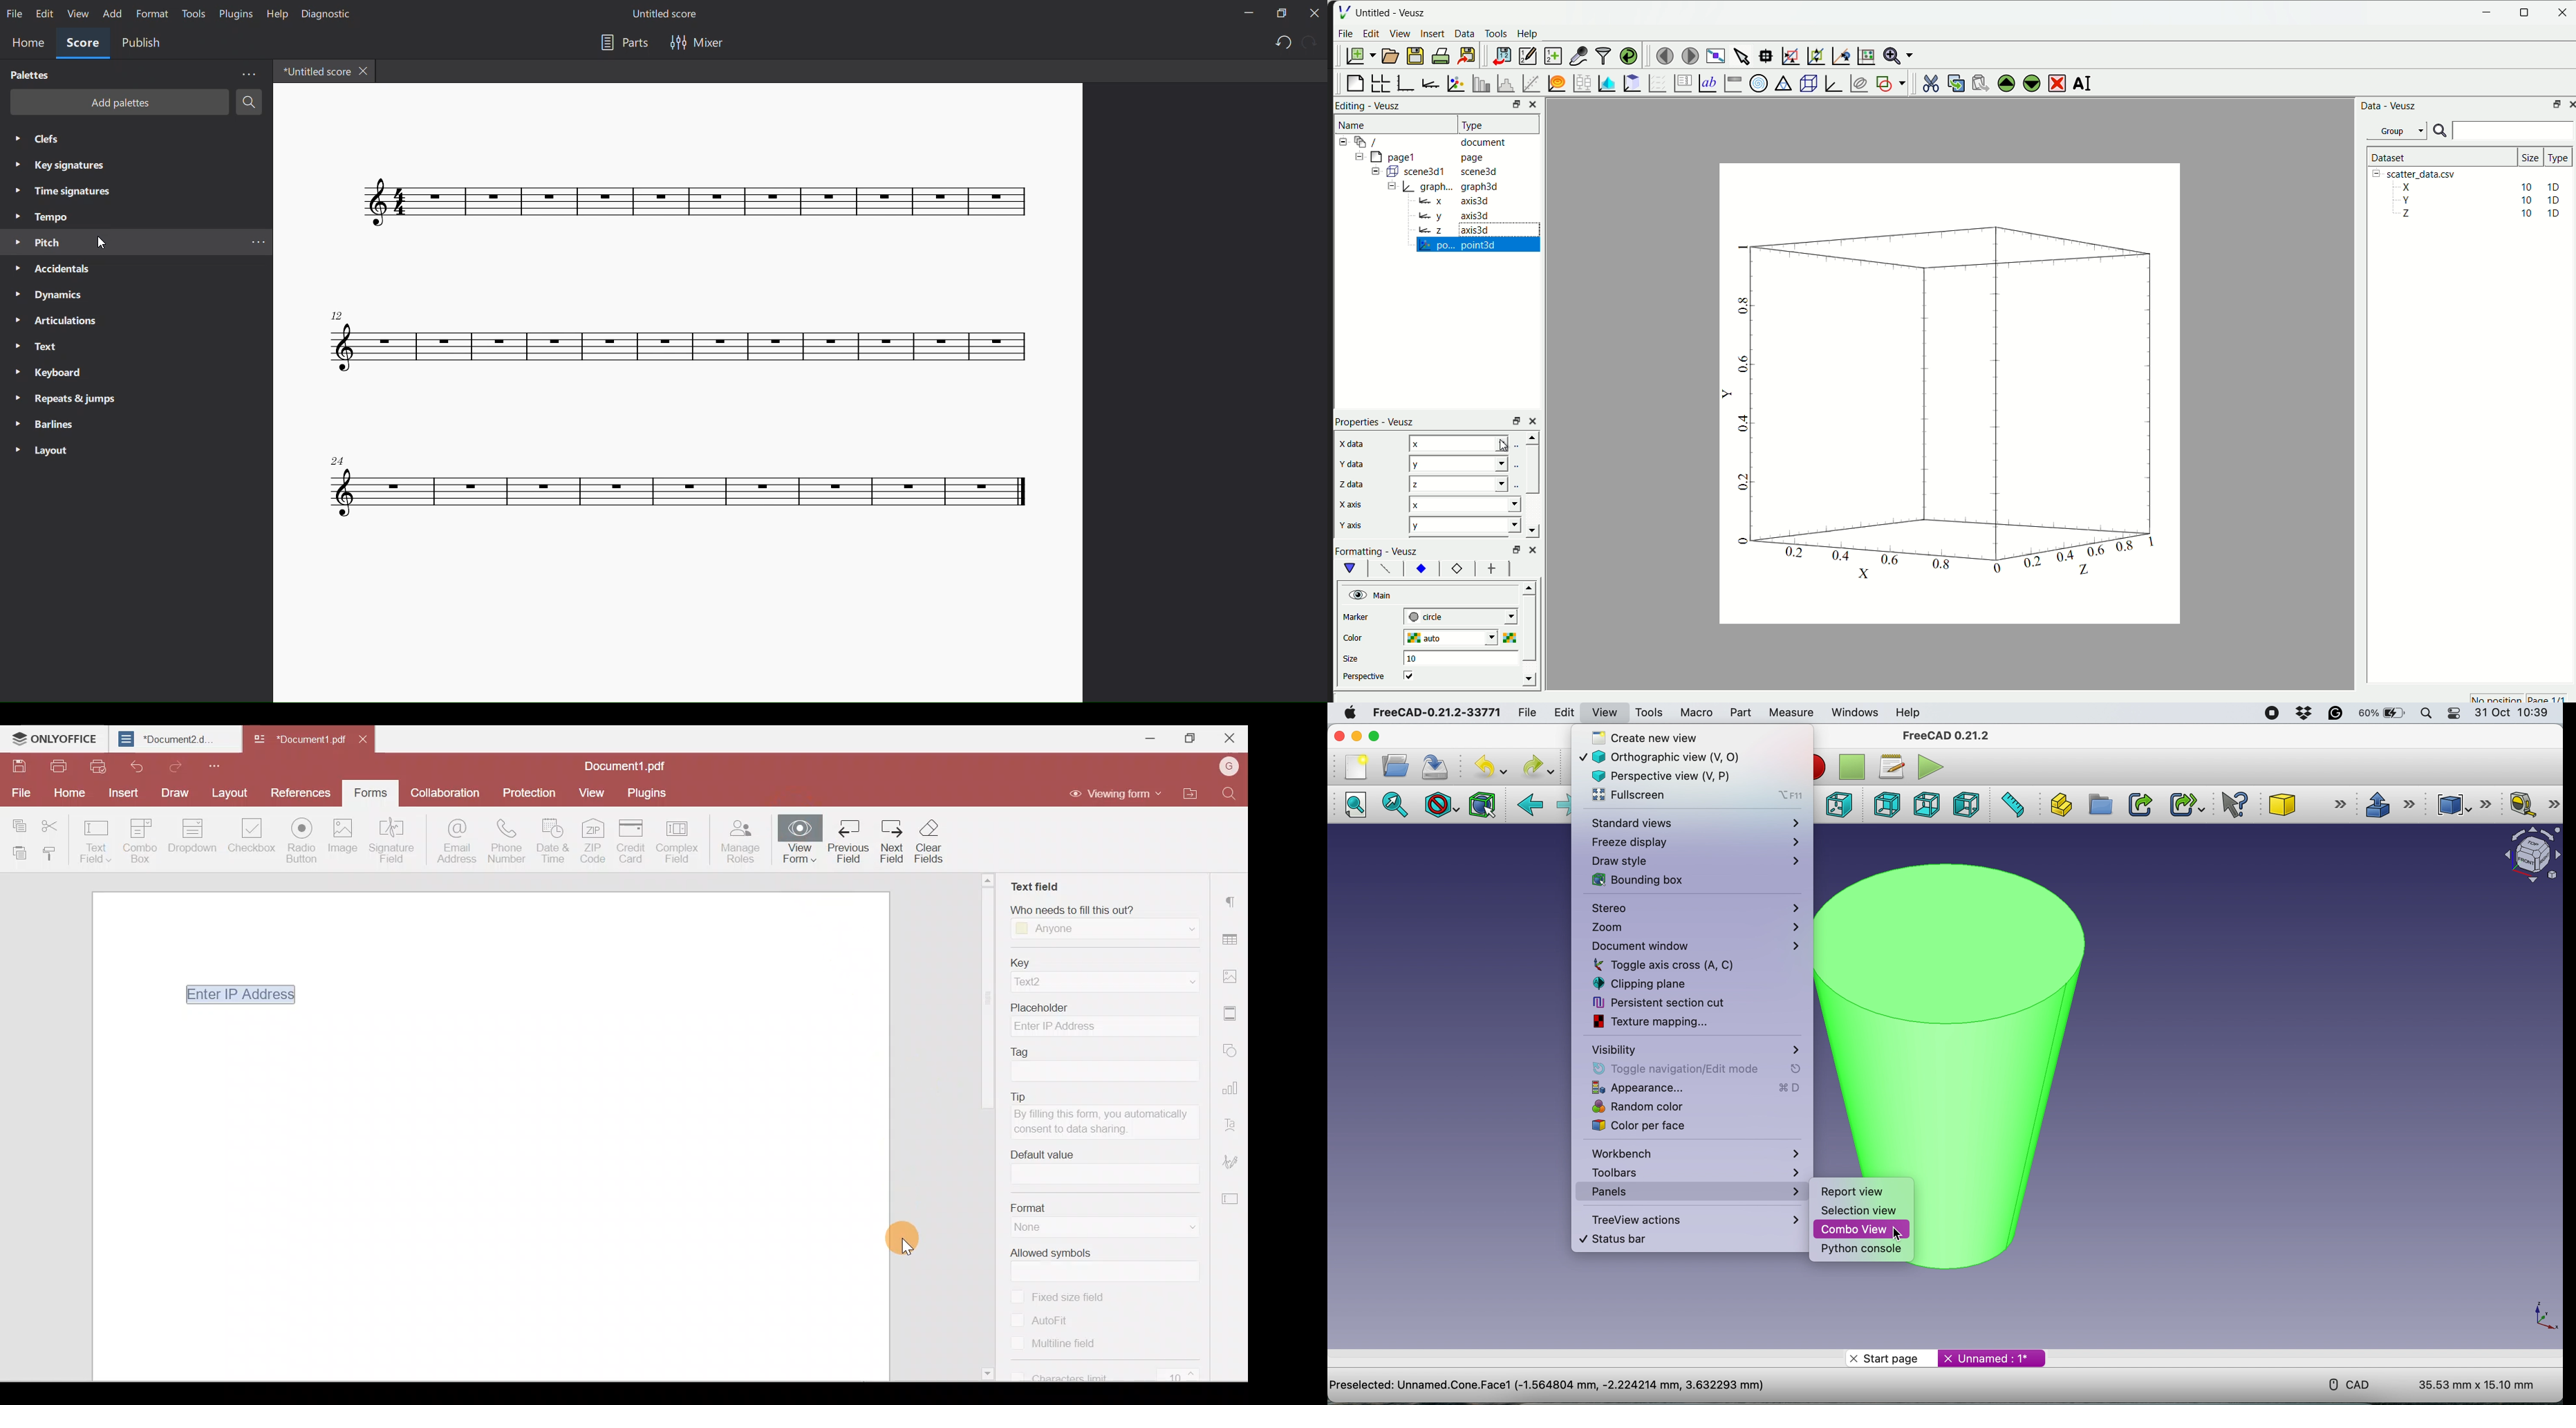 The image size is (2576, 1428). I want to click on step recording macros, so click(1852, 768).